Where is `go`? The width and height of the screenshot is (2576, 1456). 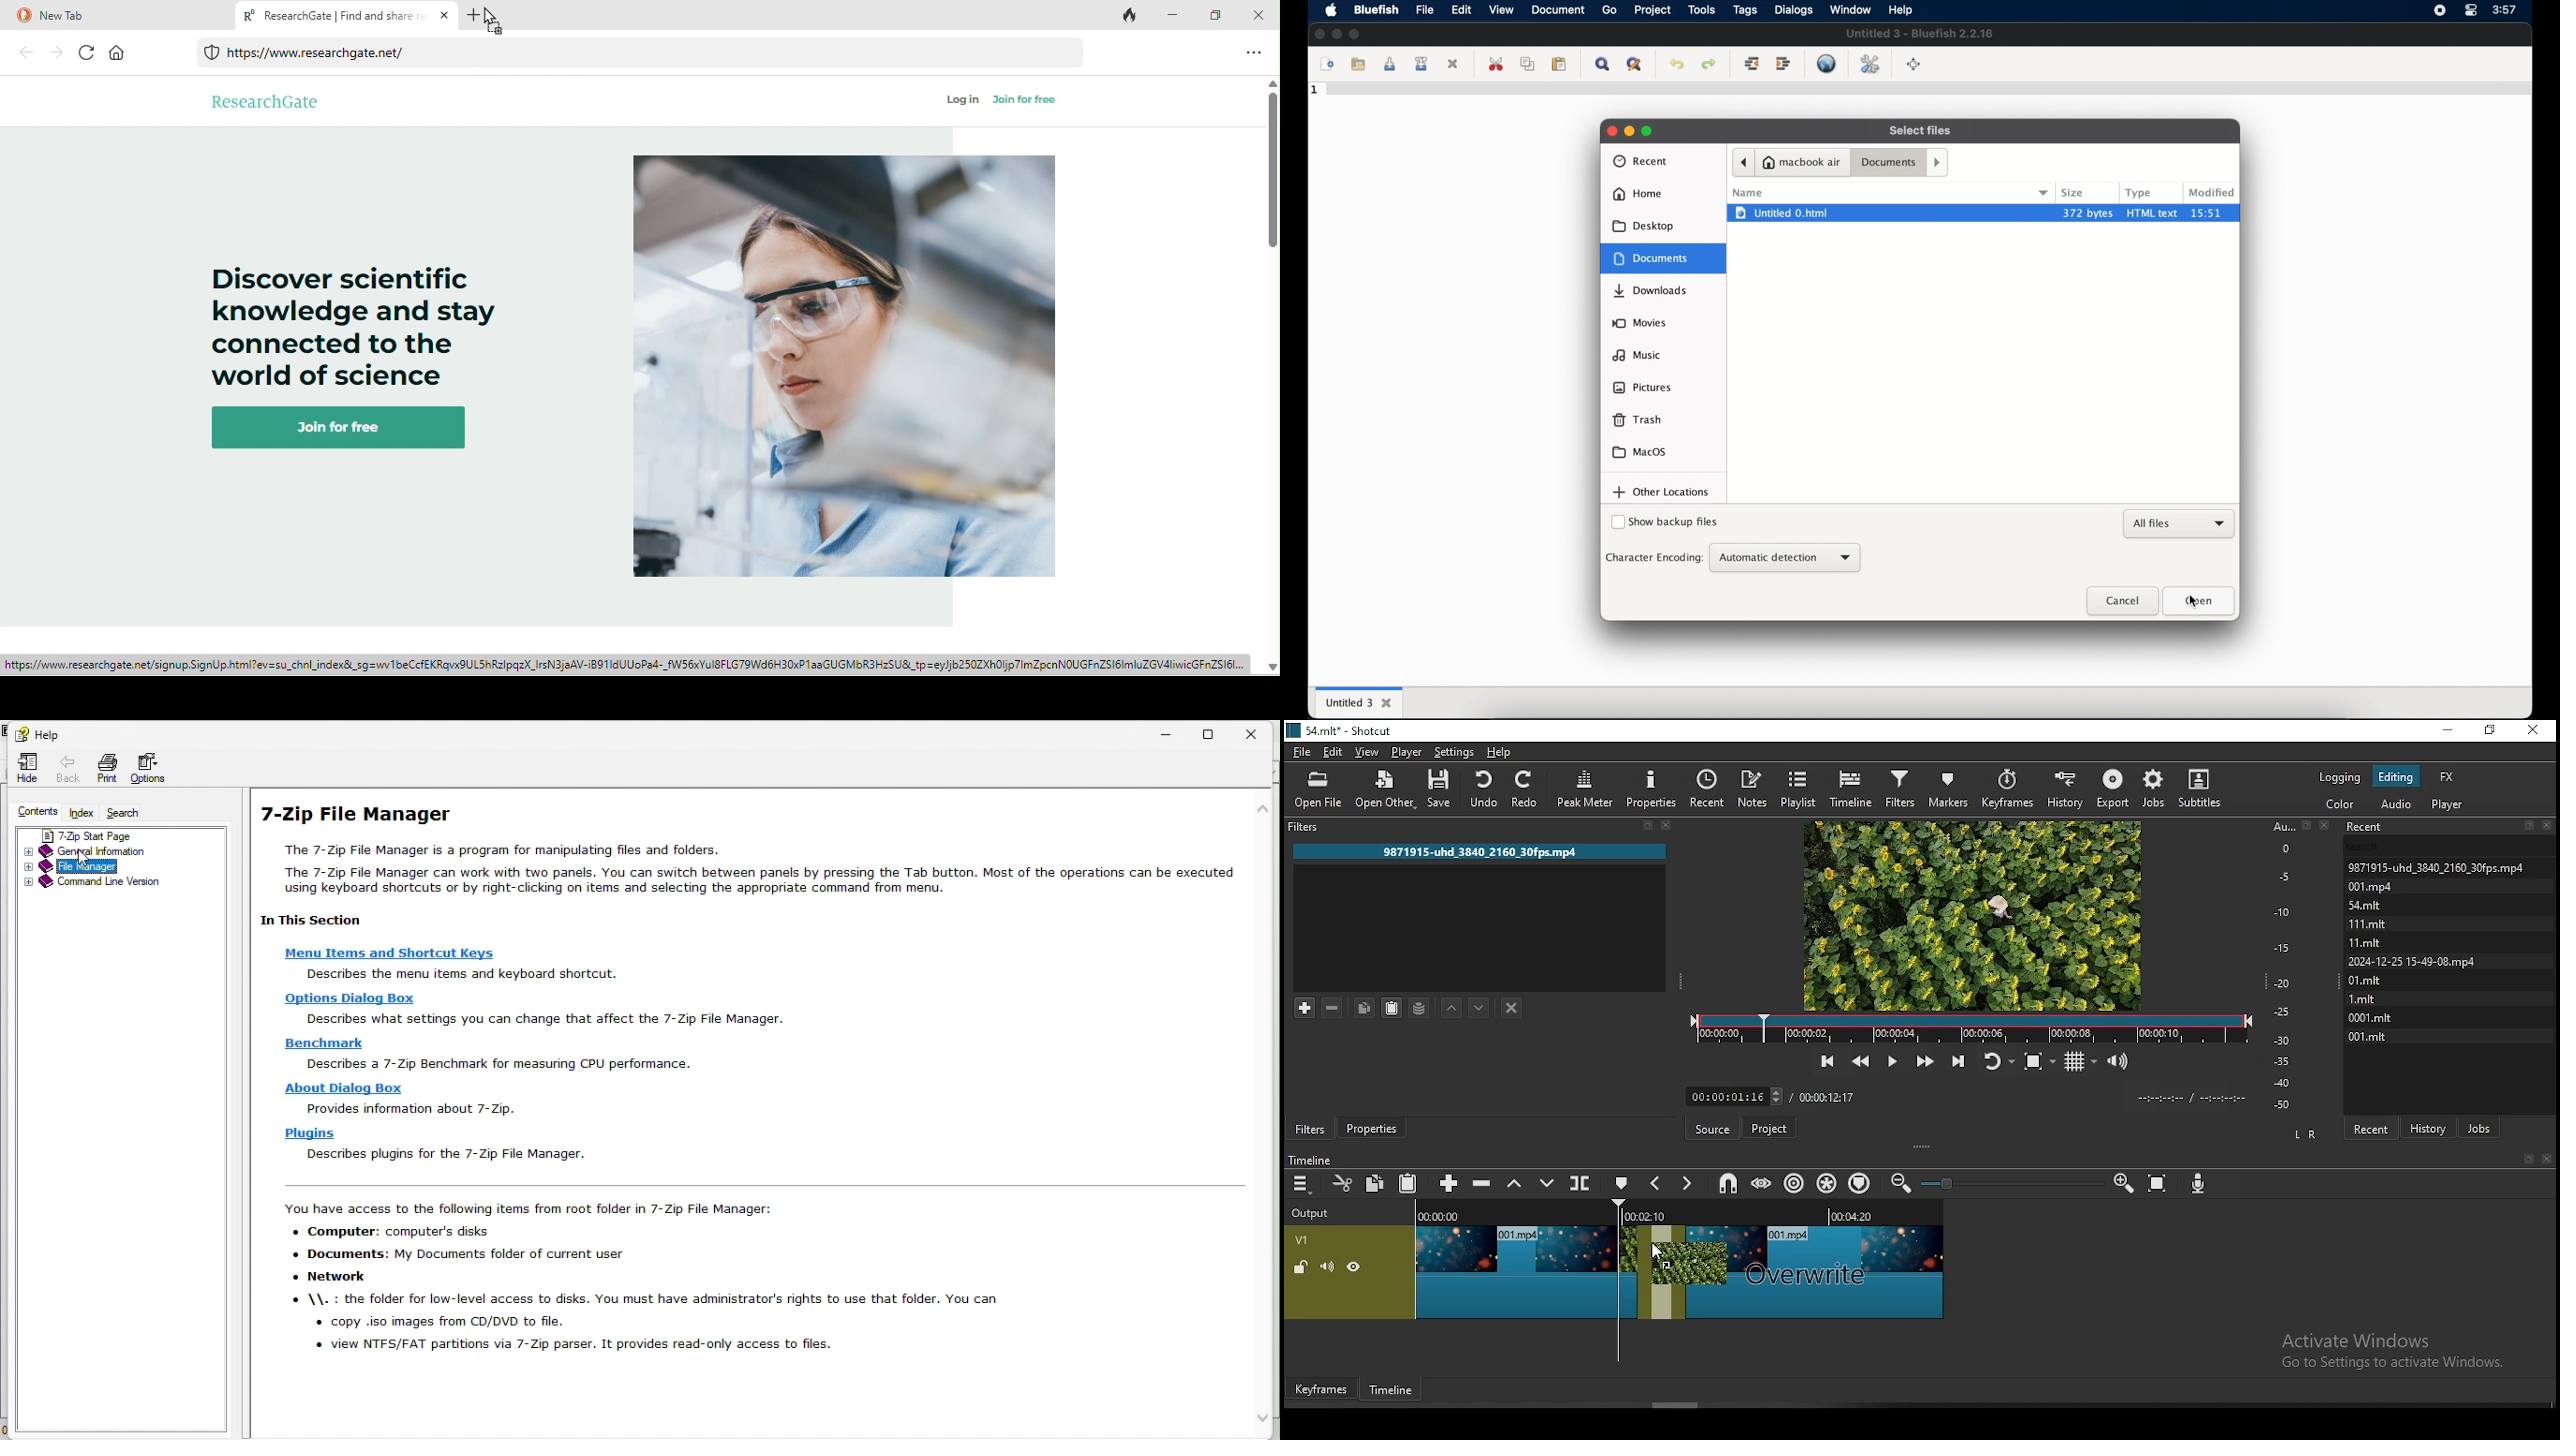
go is located at coordinates (1609, 10).